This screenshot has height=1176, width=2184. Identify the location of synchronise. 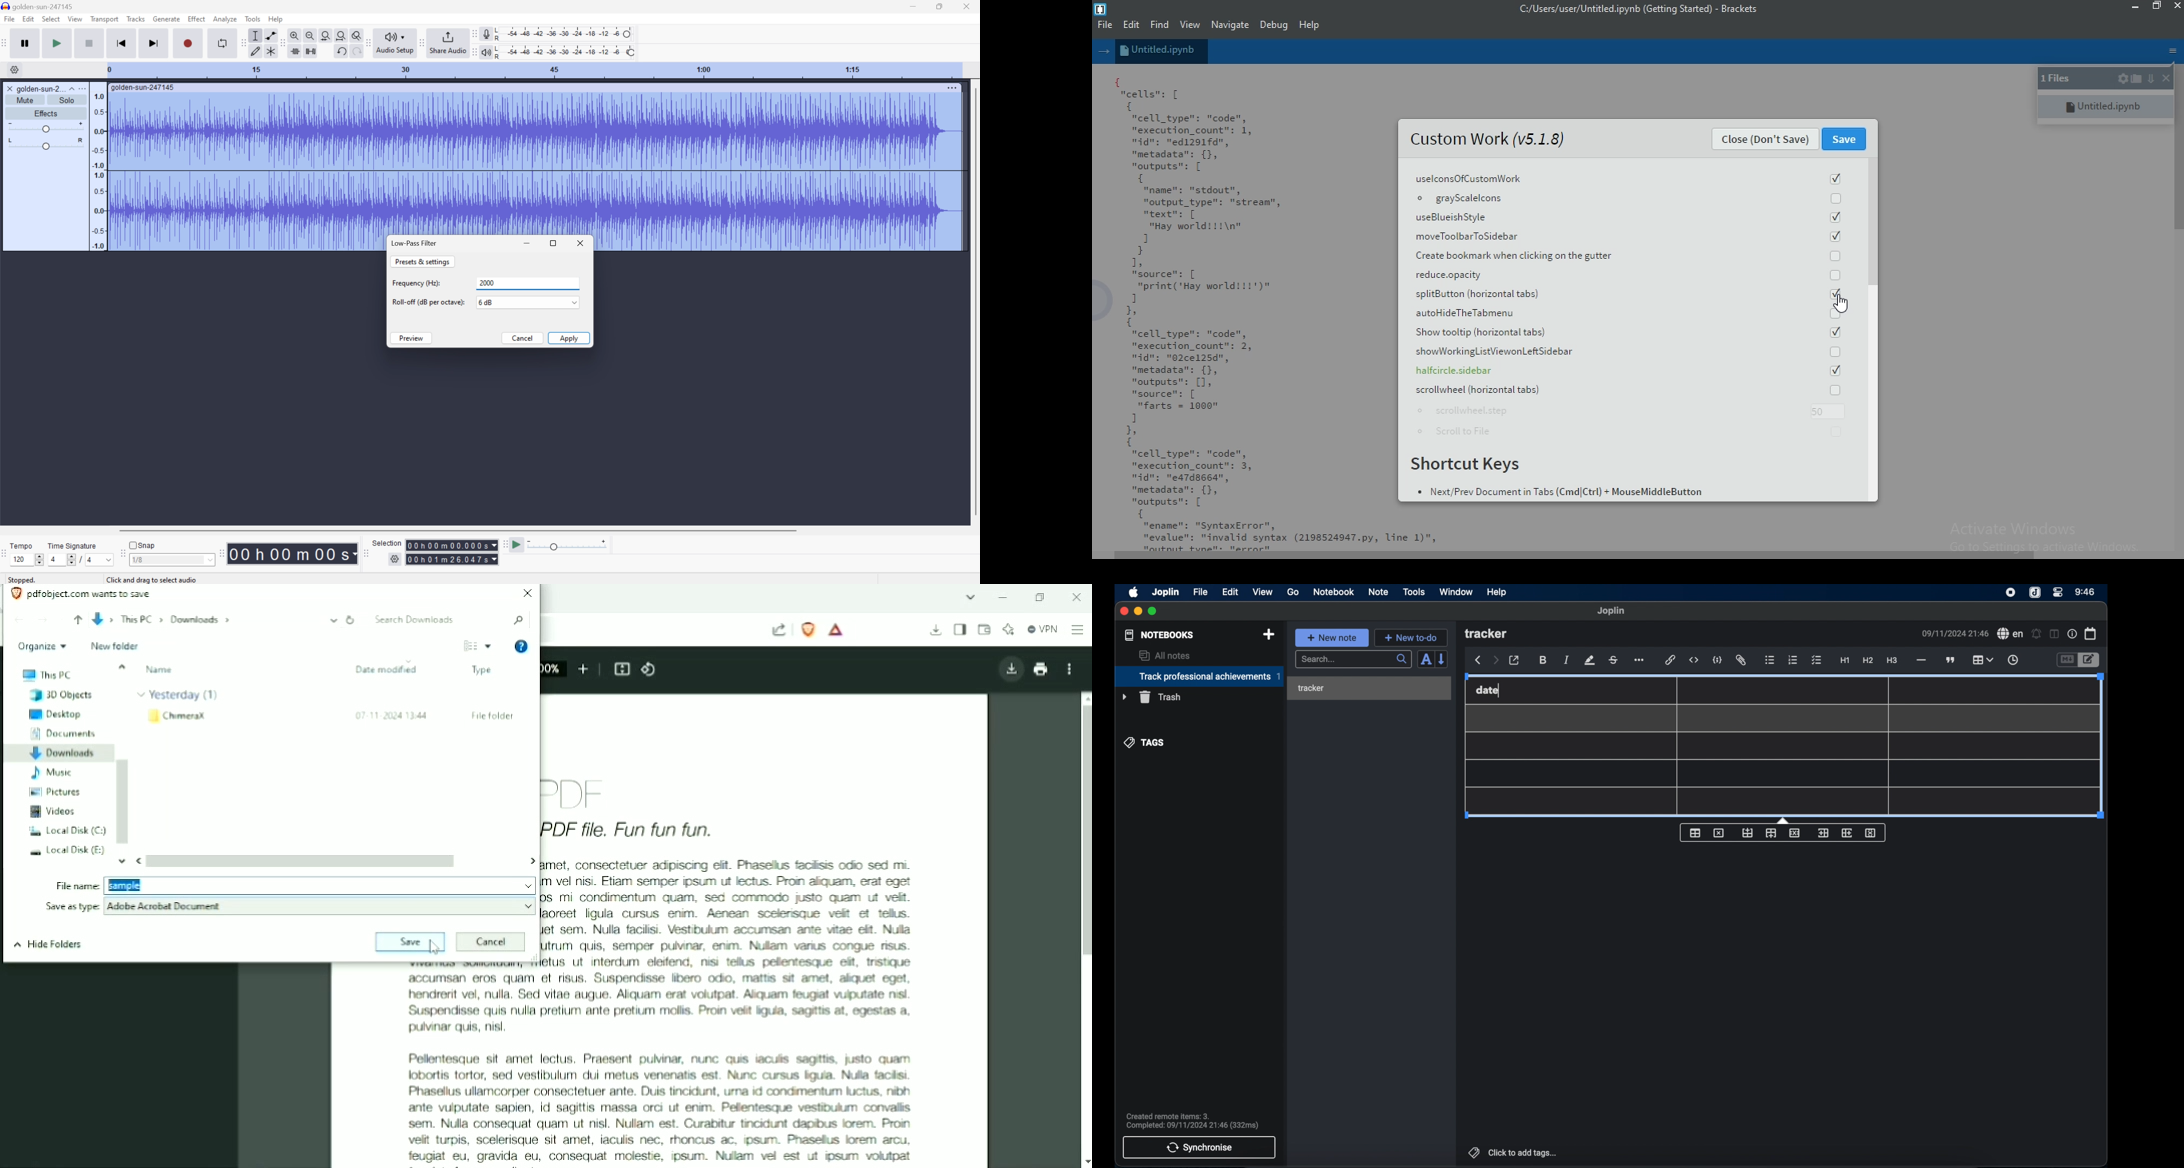
(1200, 1147).